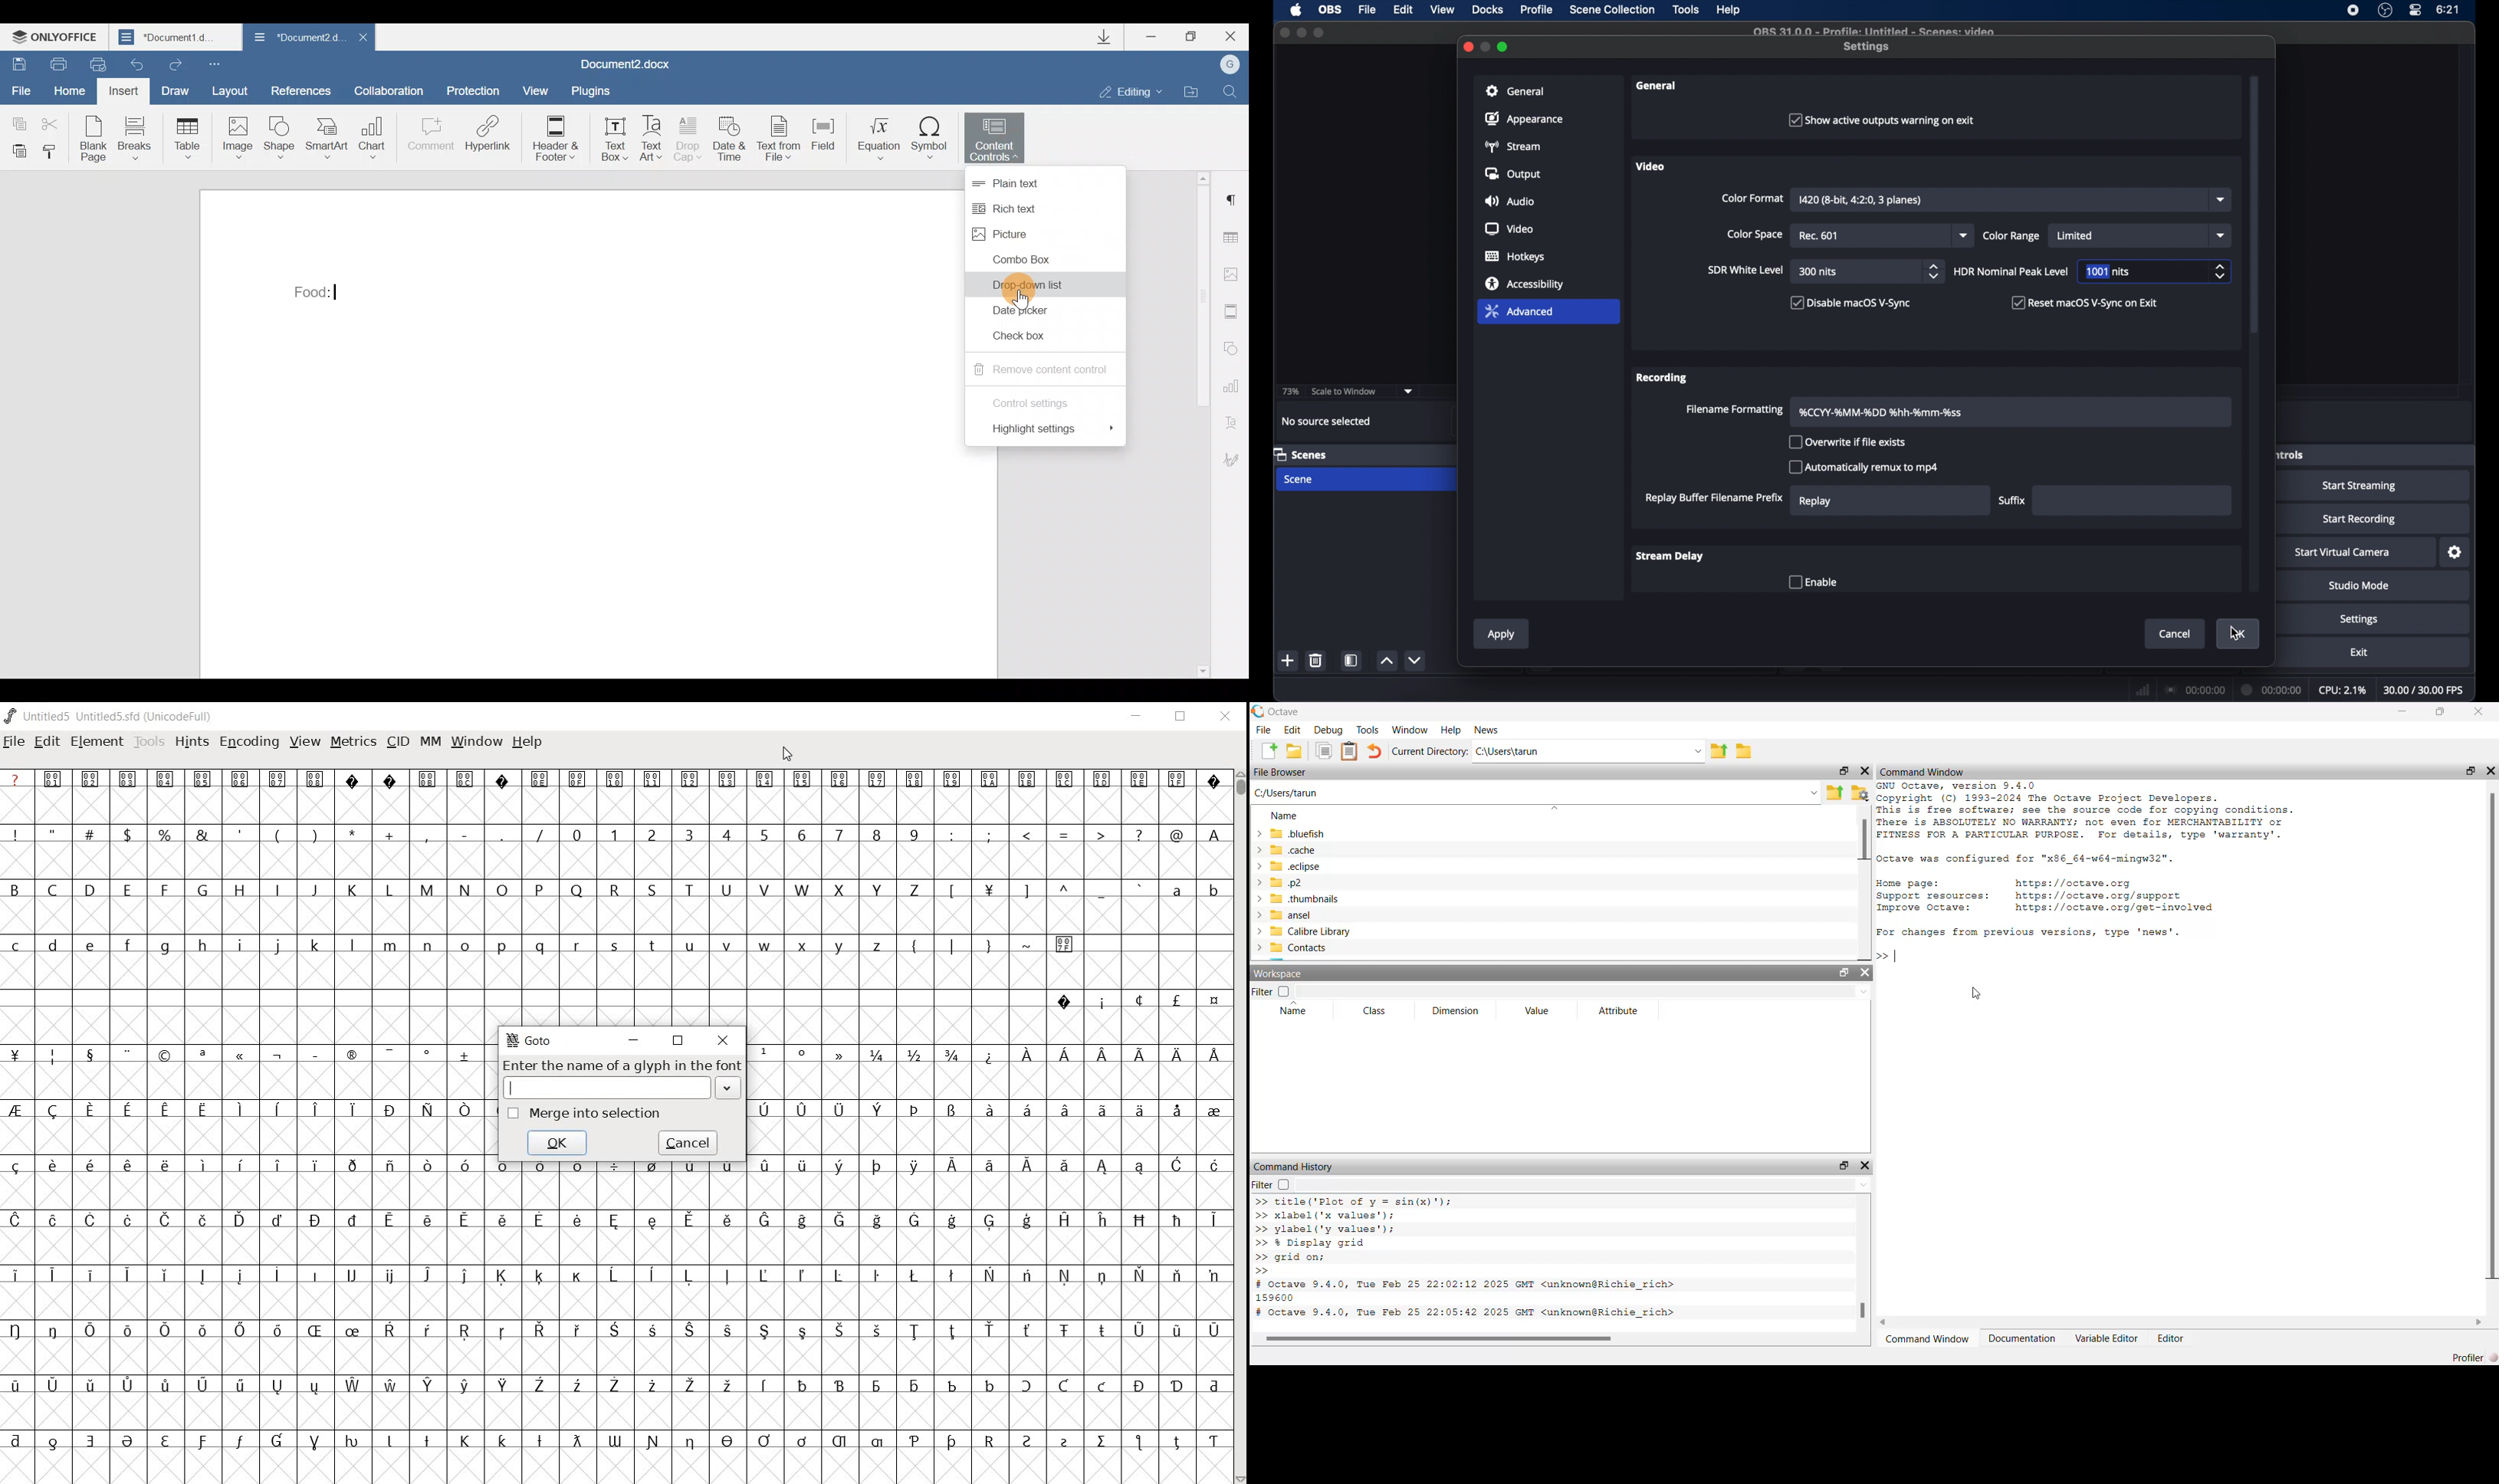  What do you see at coordinates (465, 1053) in the screenshot?
I see `Symbol` at bounding box center [465, 1053].